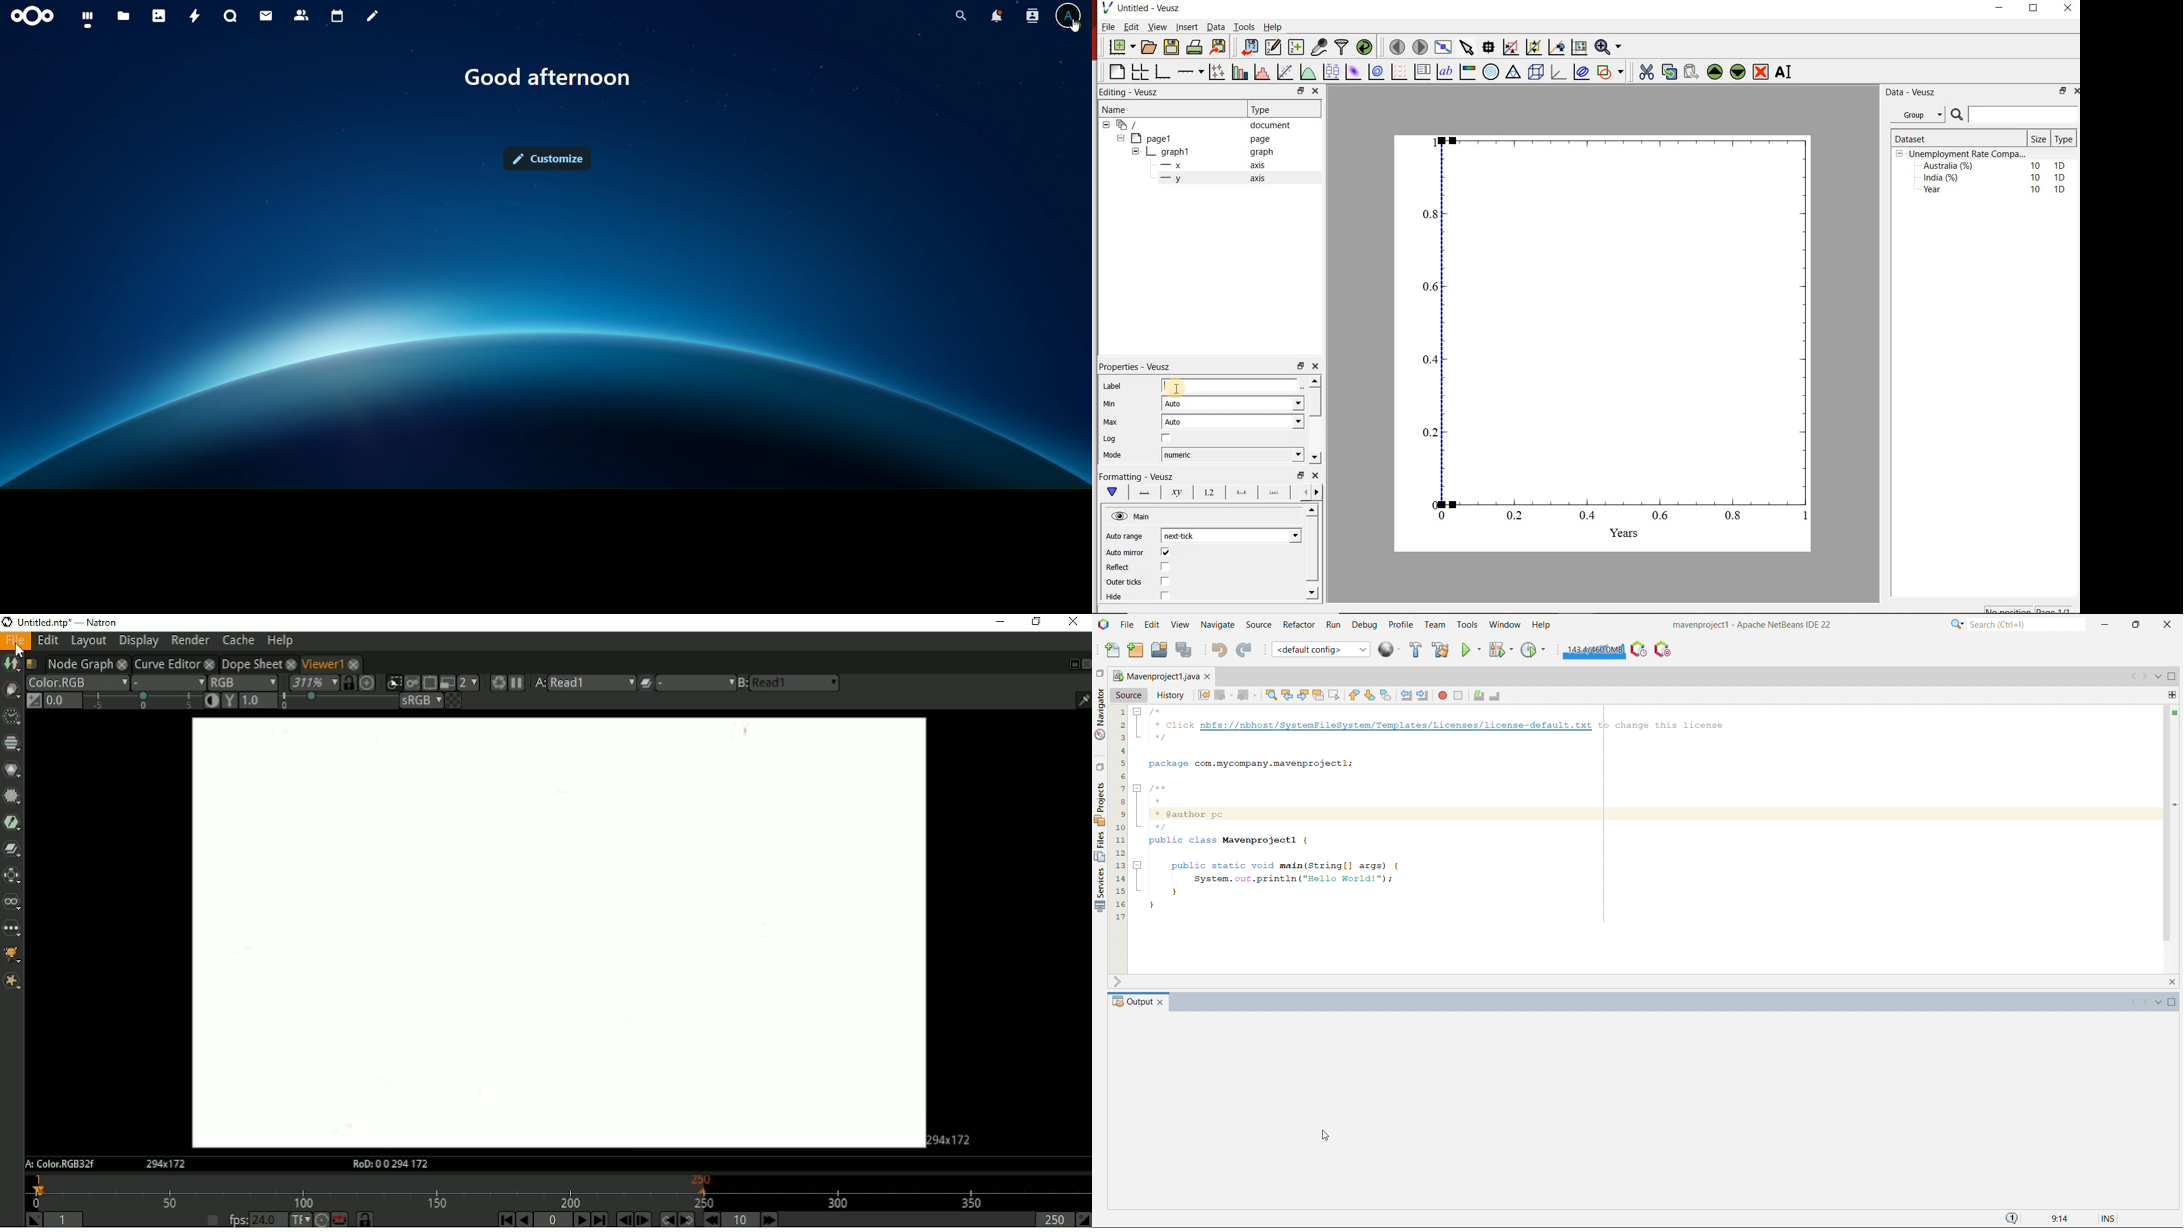  What do you see at coordinates (1737, 72) in the screenshot?
I see `move the widgets down` at bounding box center [1737, 72].